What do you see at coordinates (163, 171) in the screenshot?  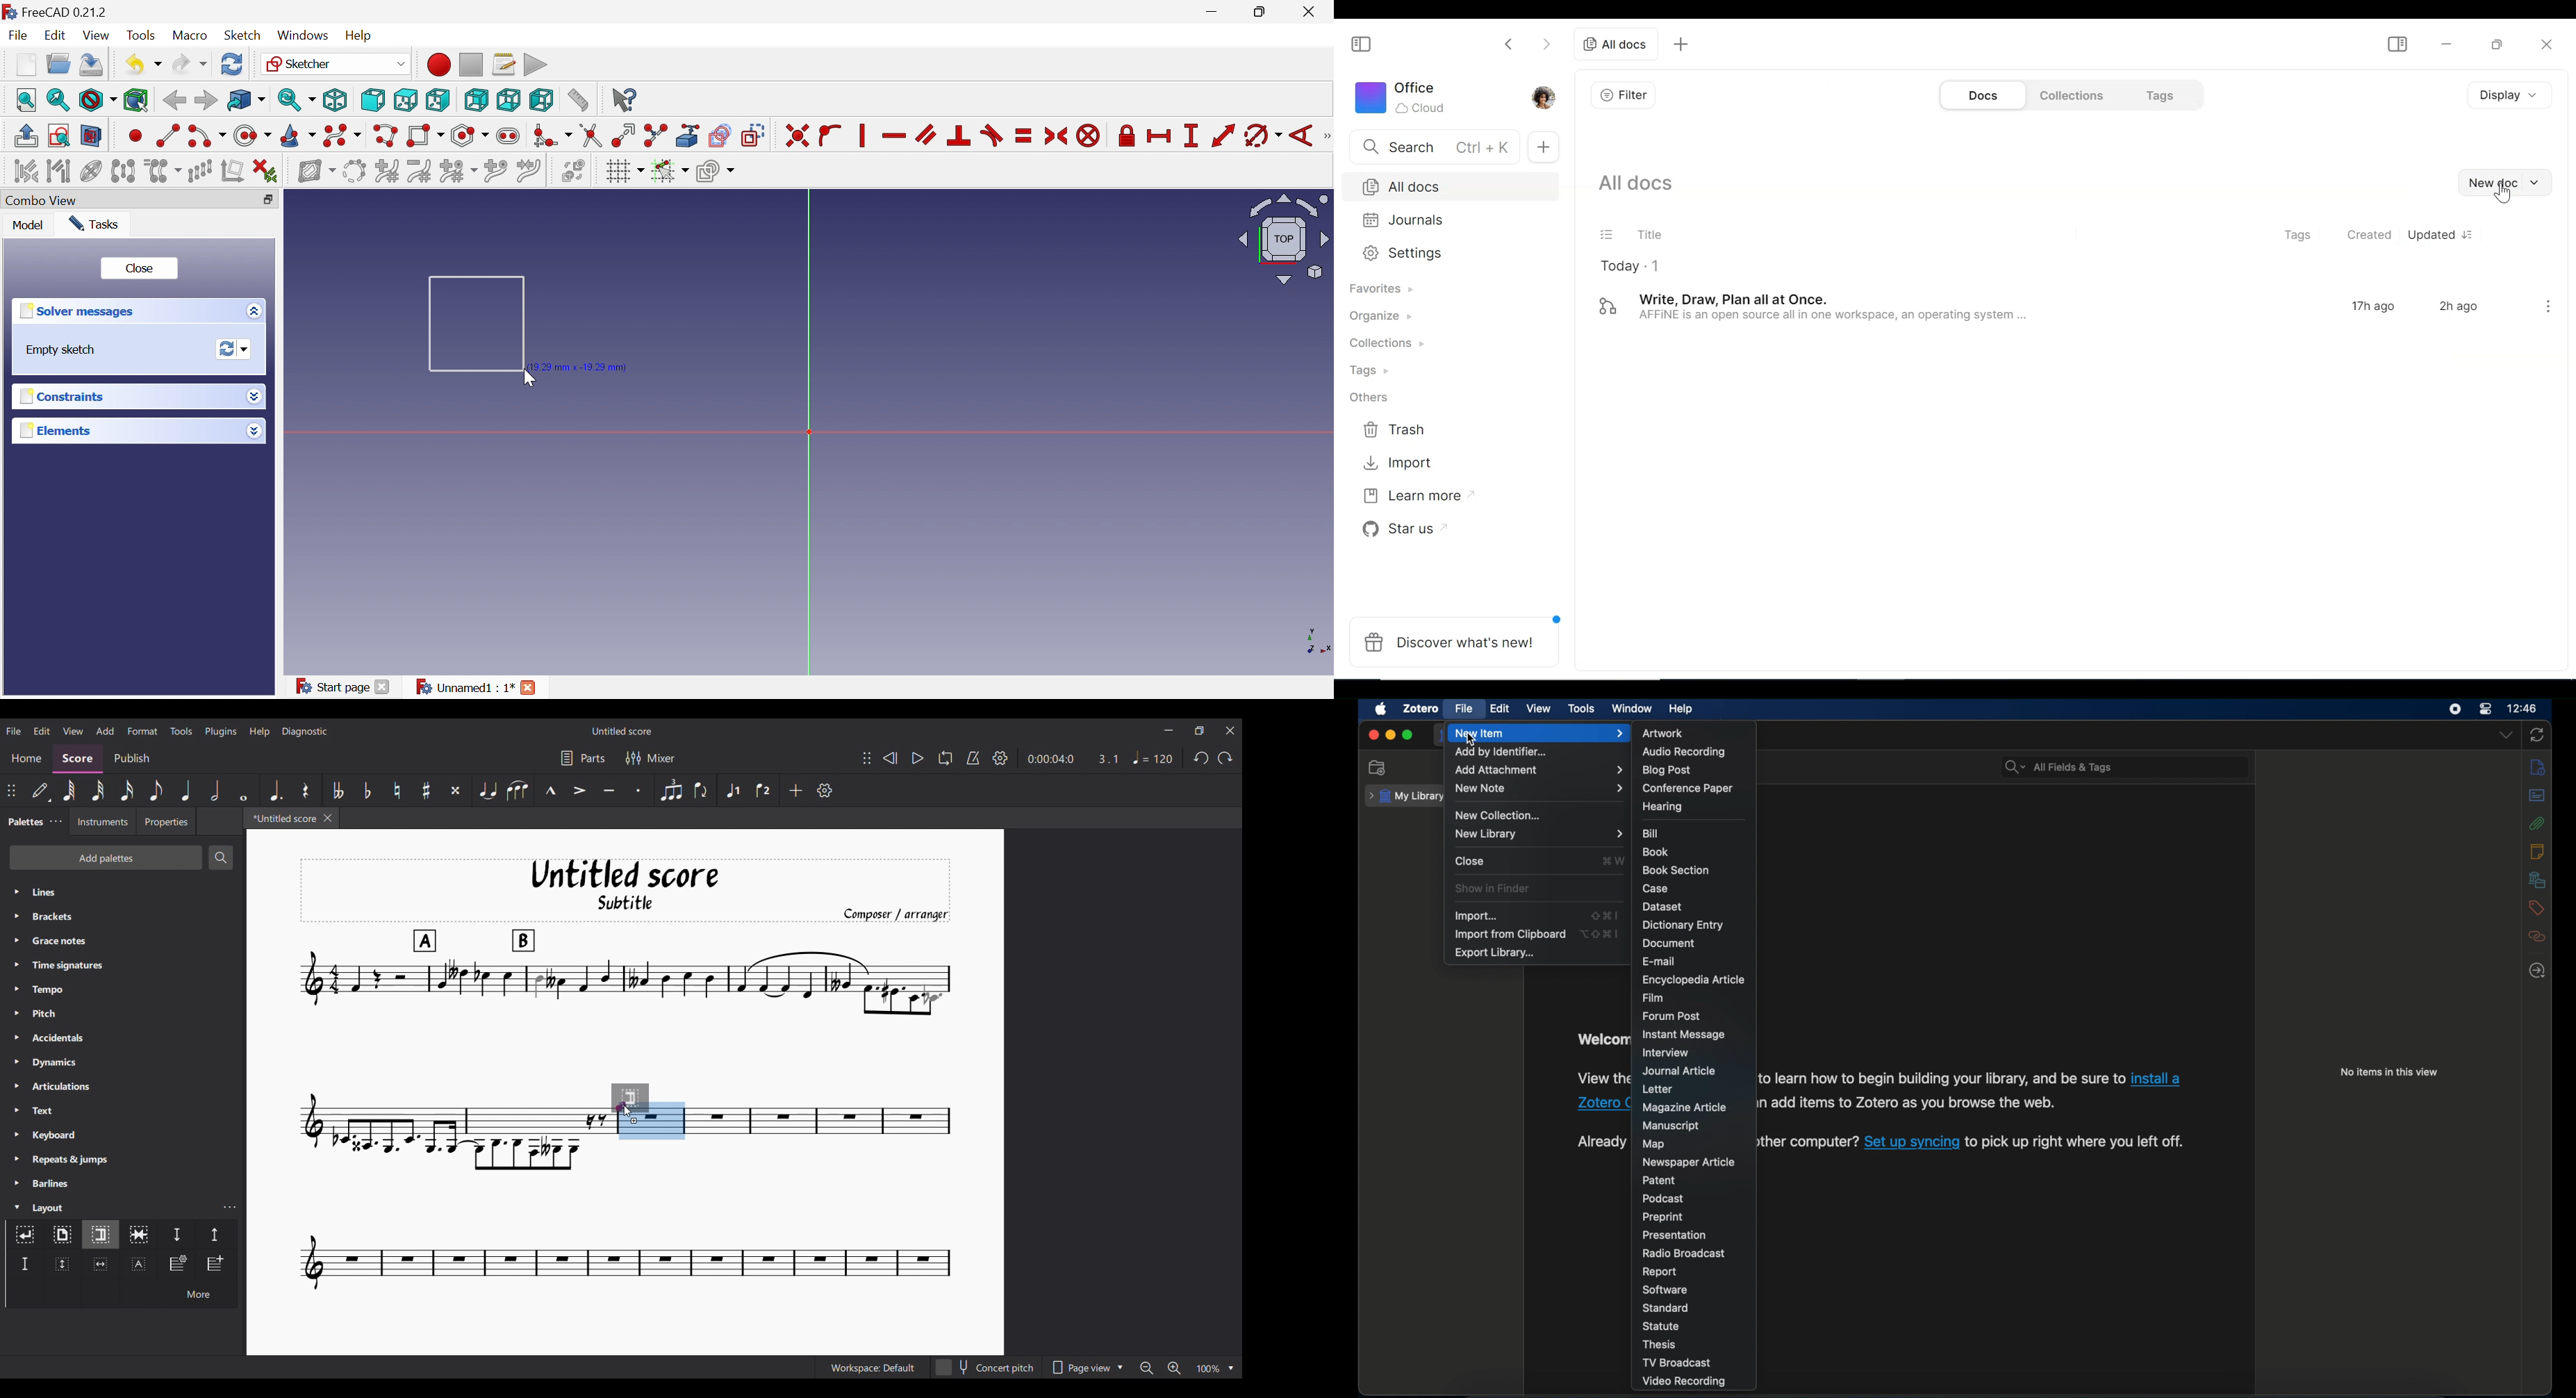 I see `Clone` at bounding box center [163, 171].